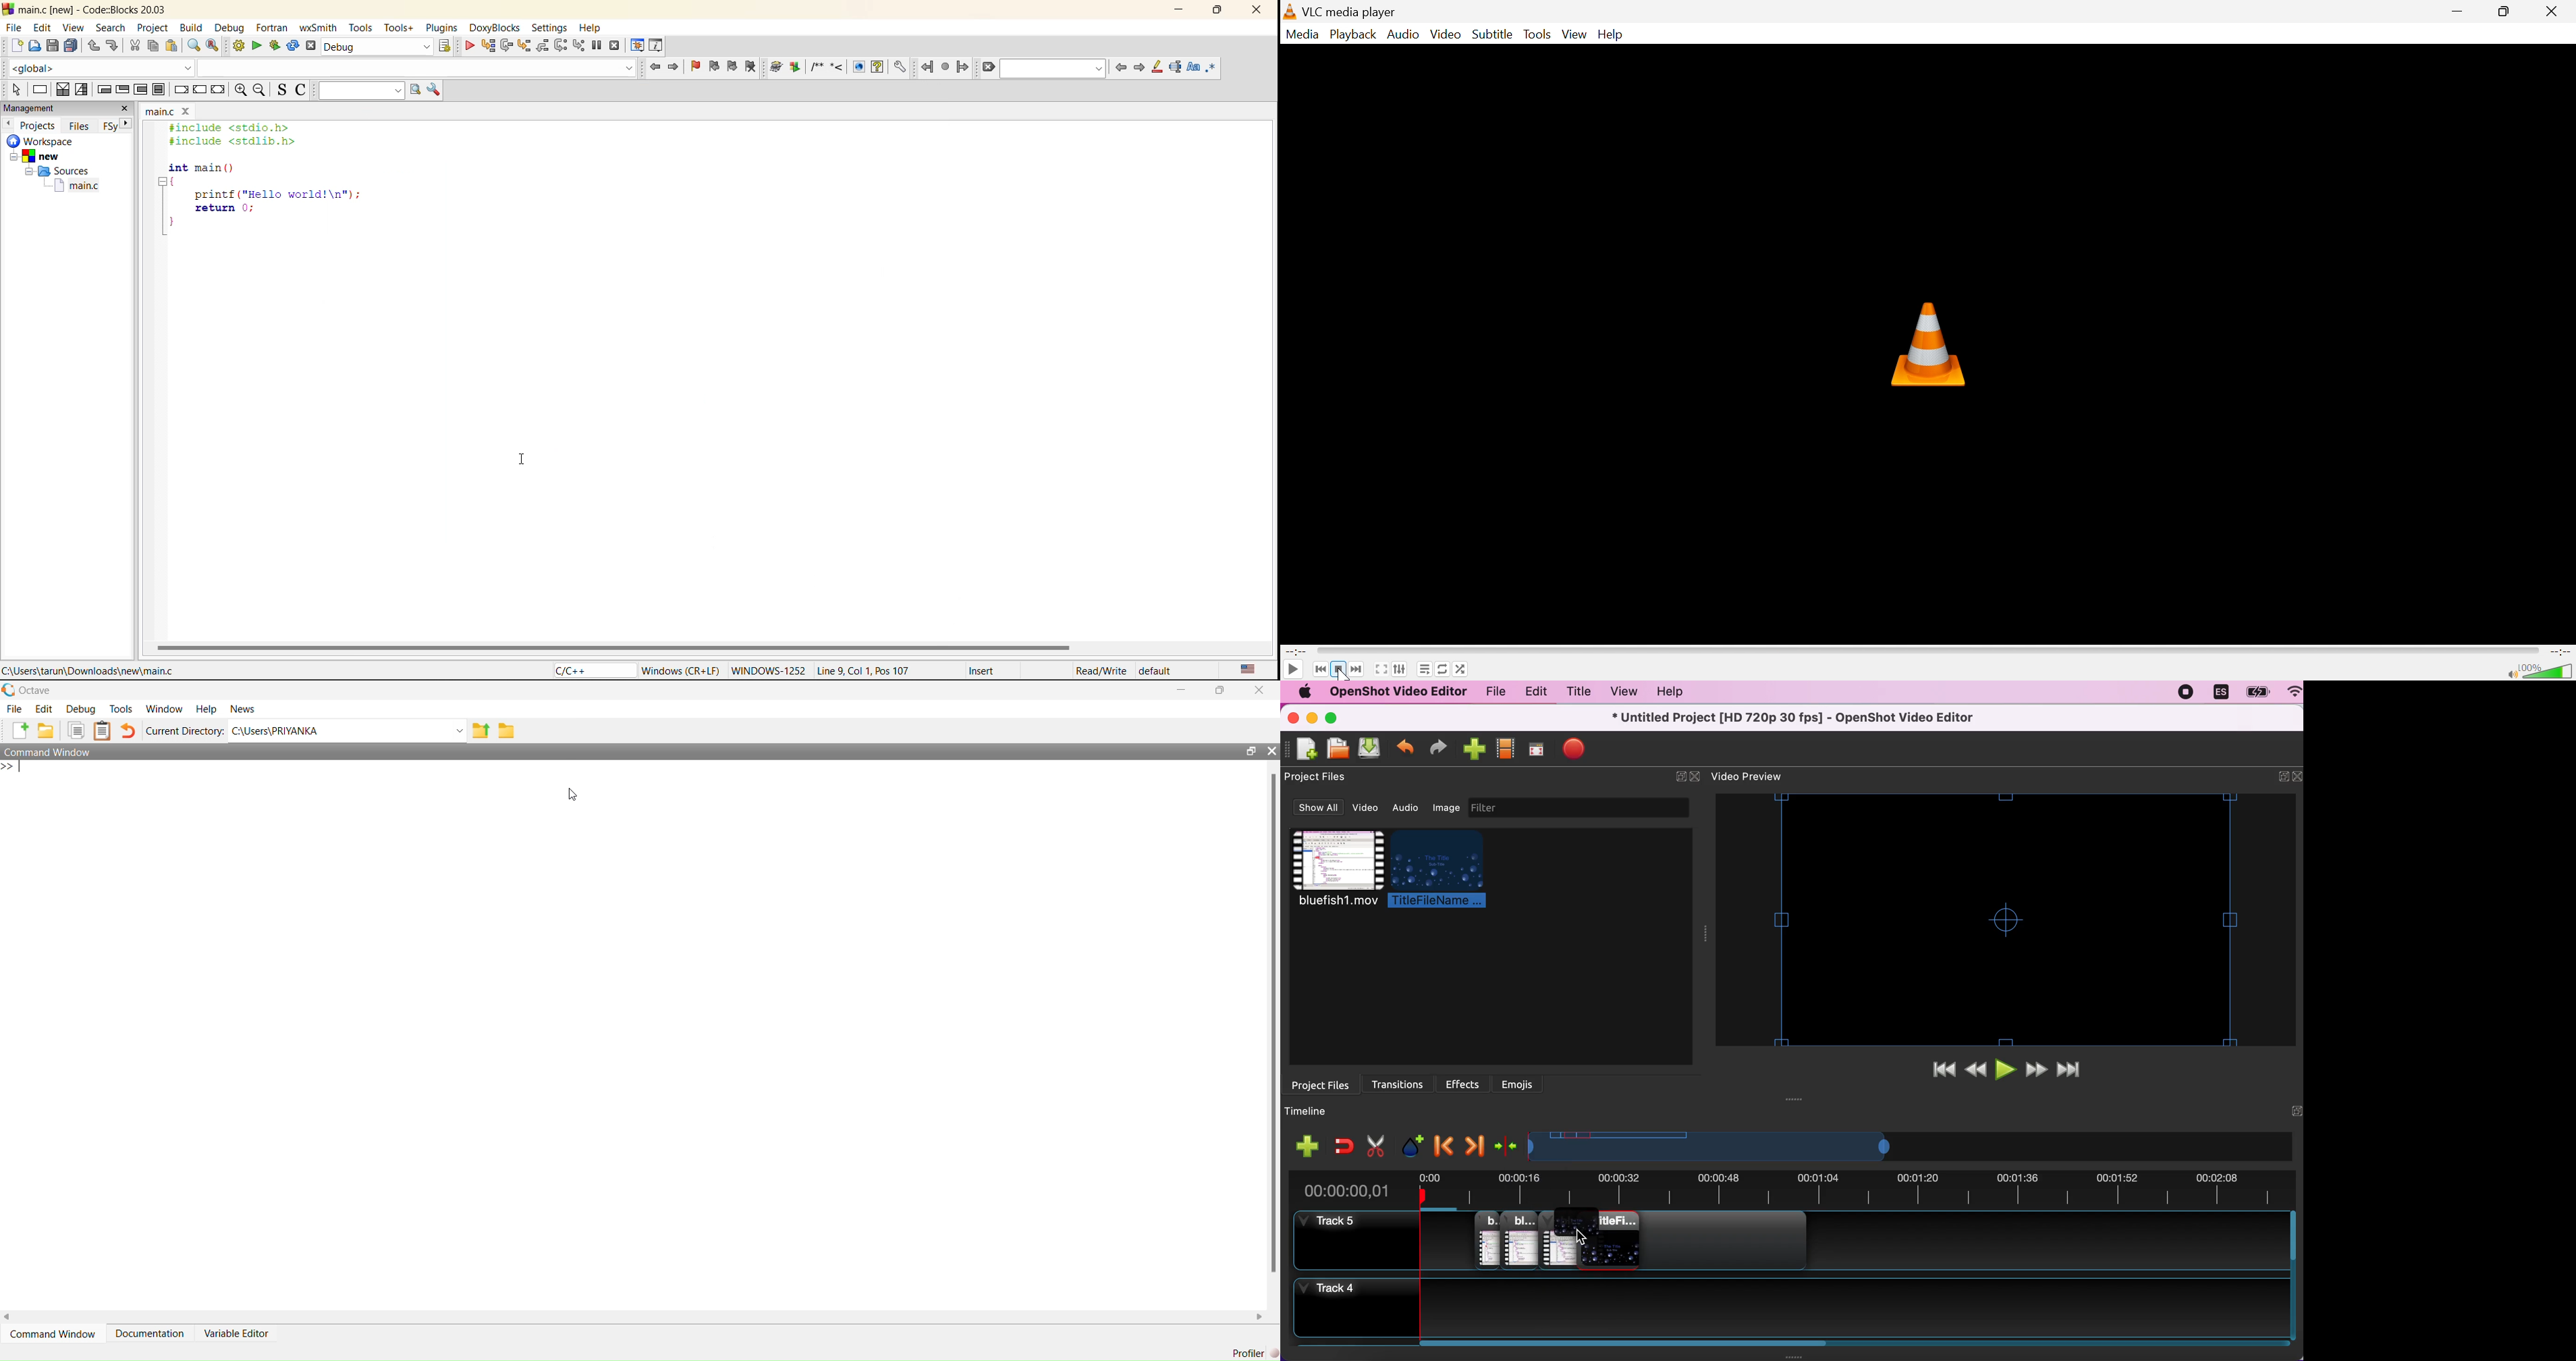  I want to click on next, so click(128, 123).